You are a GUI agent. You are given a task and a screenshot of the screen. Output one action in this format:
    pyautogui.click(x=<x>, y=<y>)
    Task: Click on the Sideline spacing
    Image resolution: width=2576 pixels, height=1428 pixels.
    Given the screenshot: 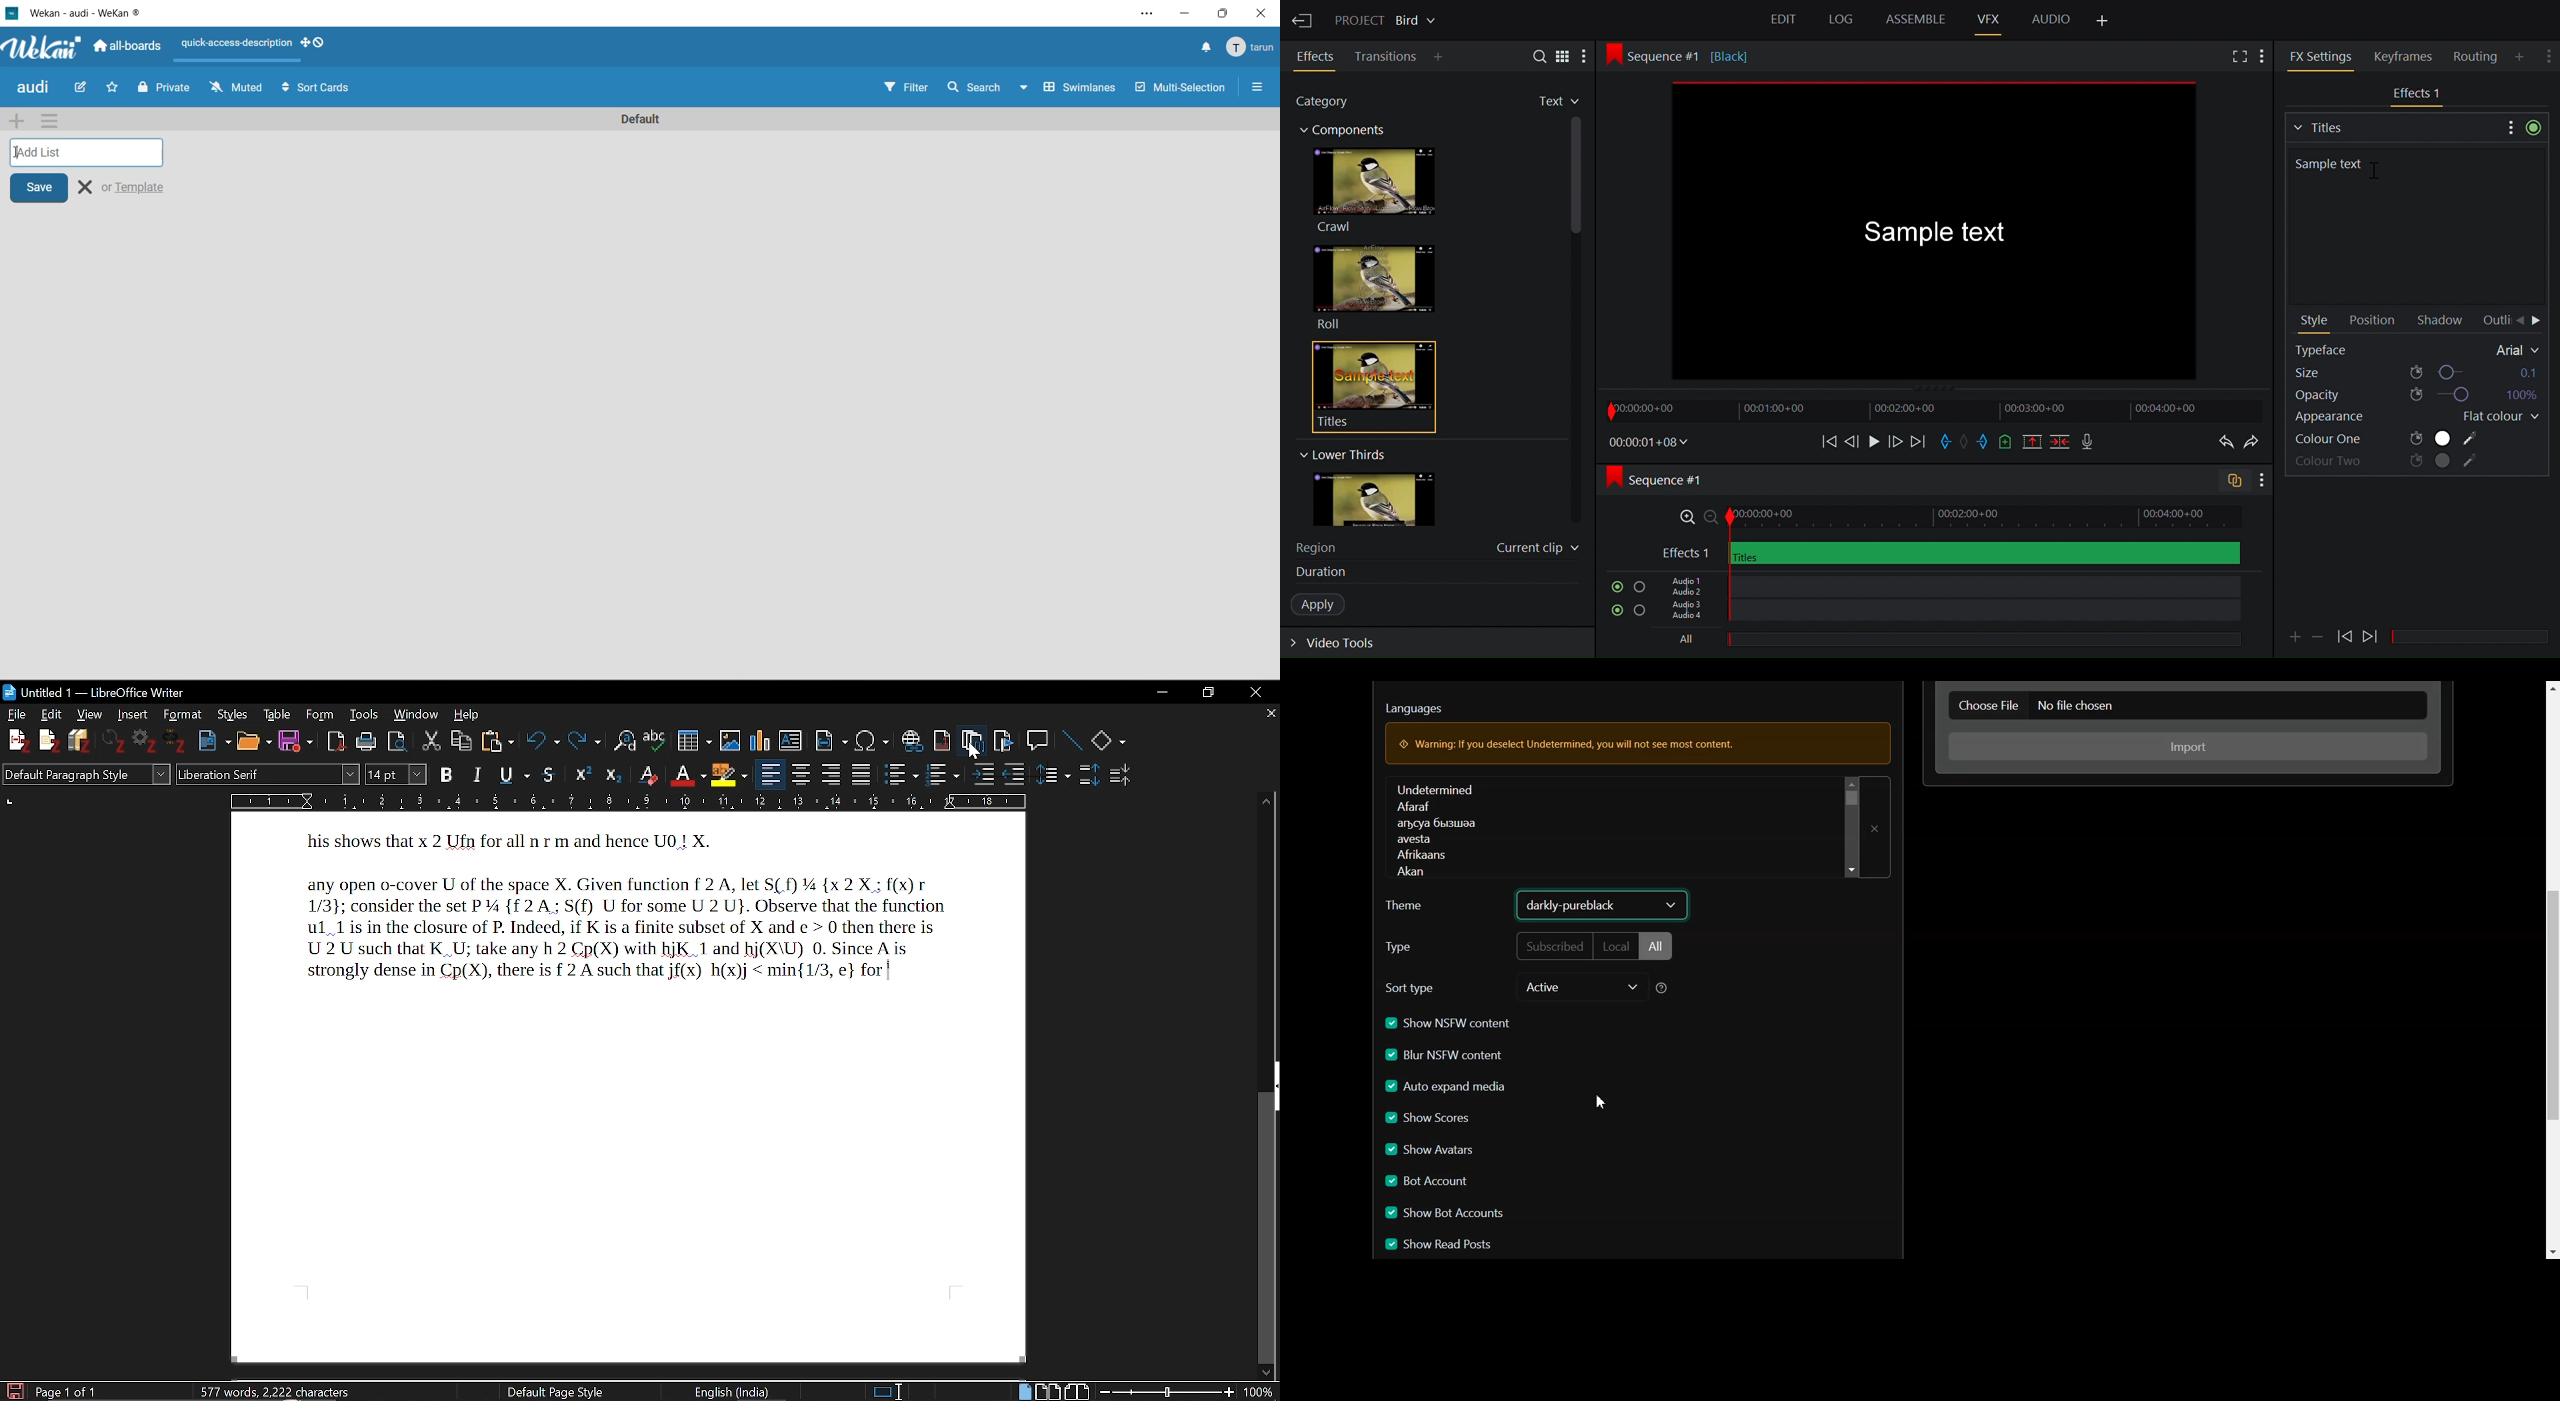 What is the action you would take?
    pyautogui.click(x=1054, y=776)
    